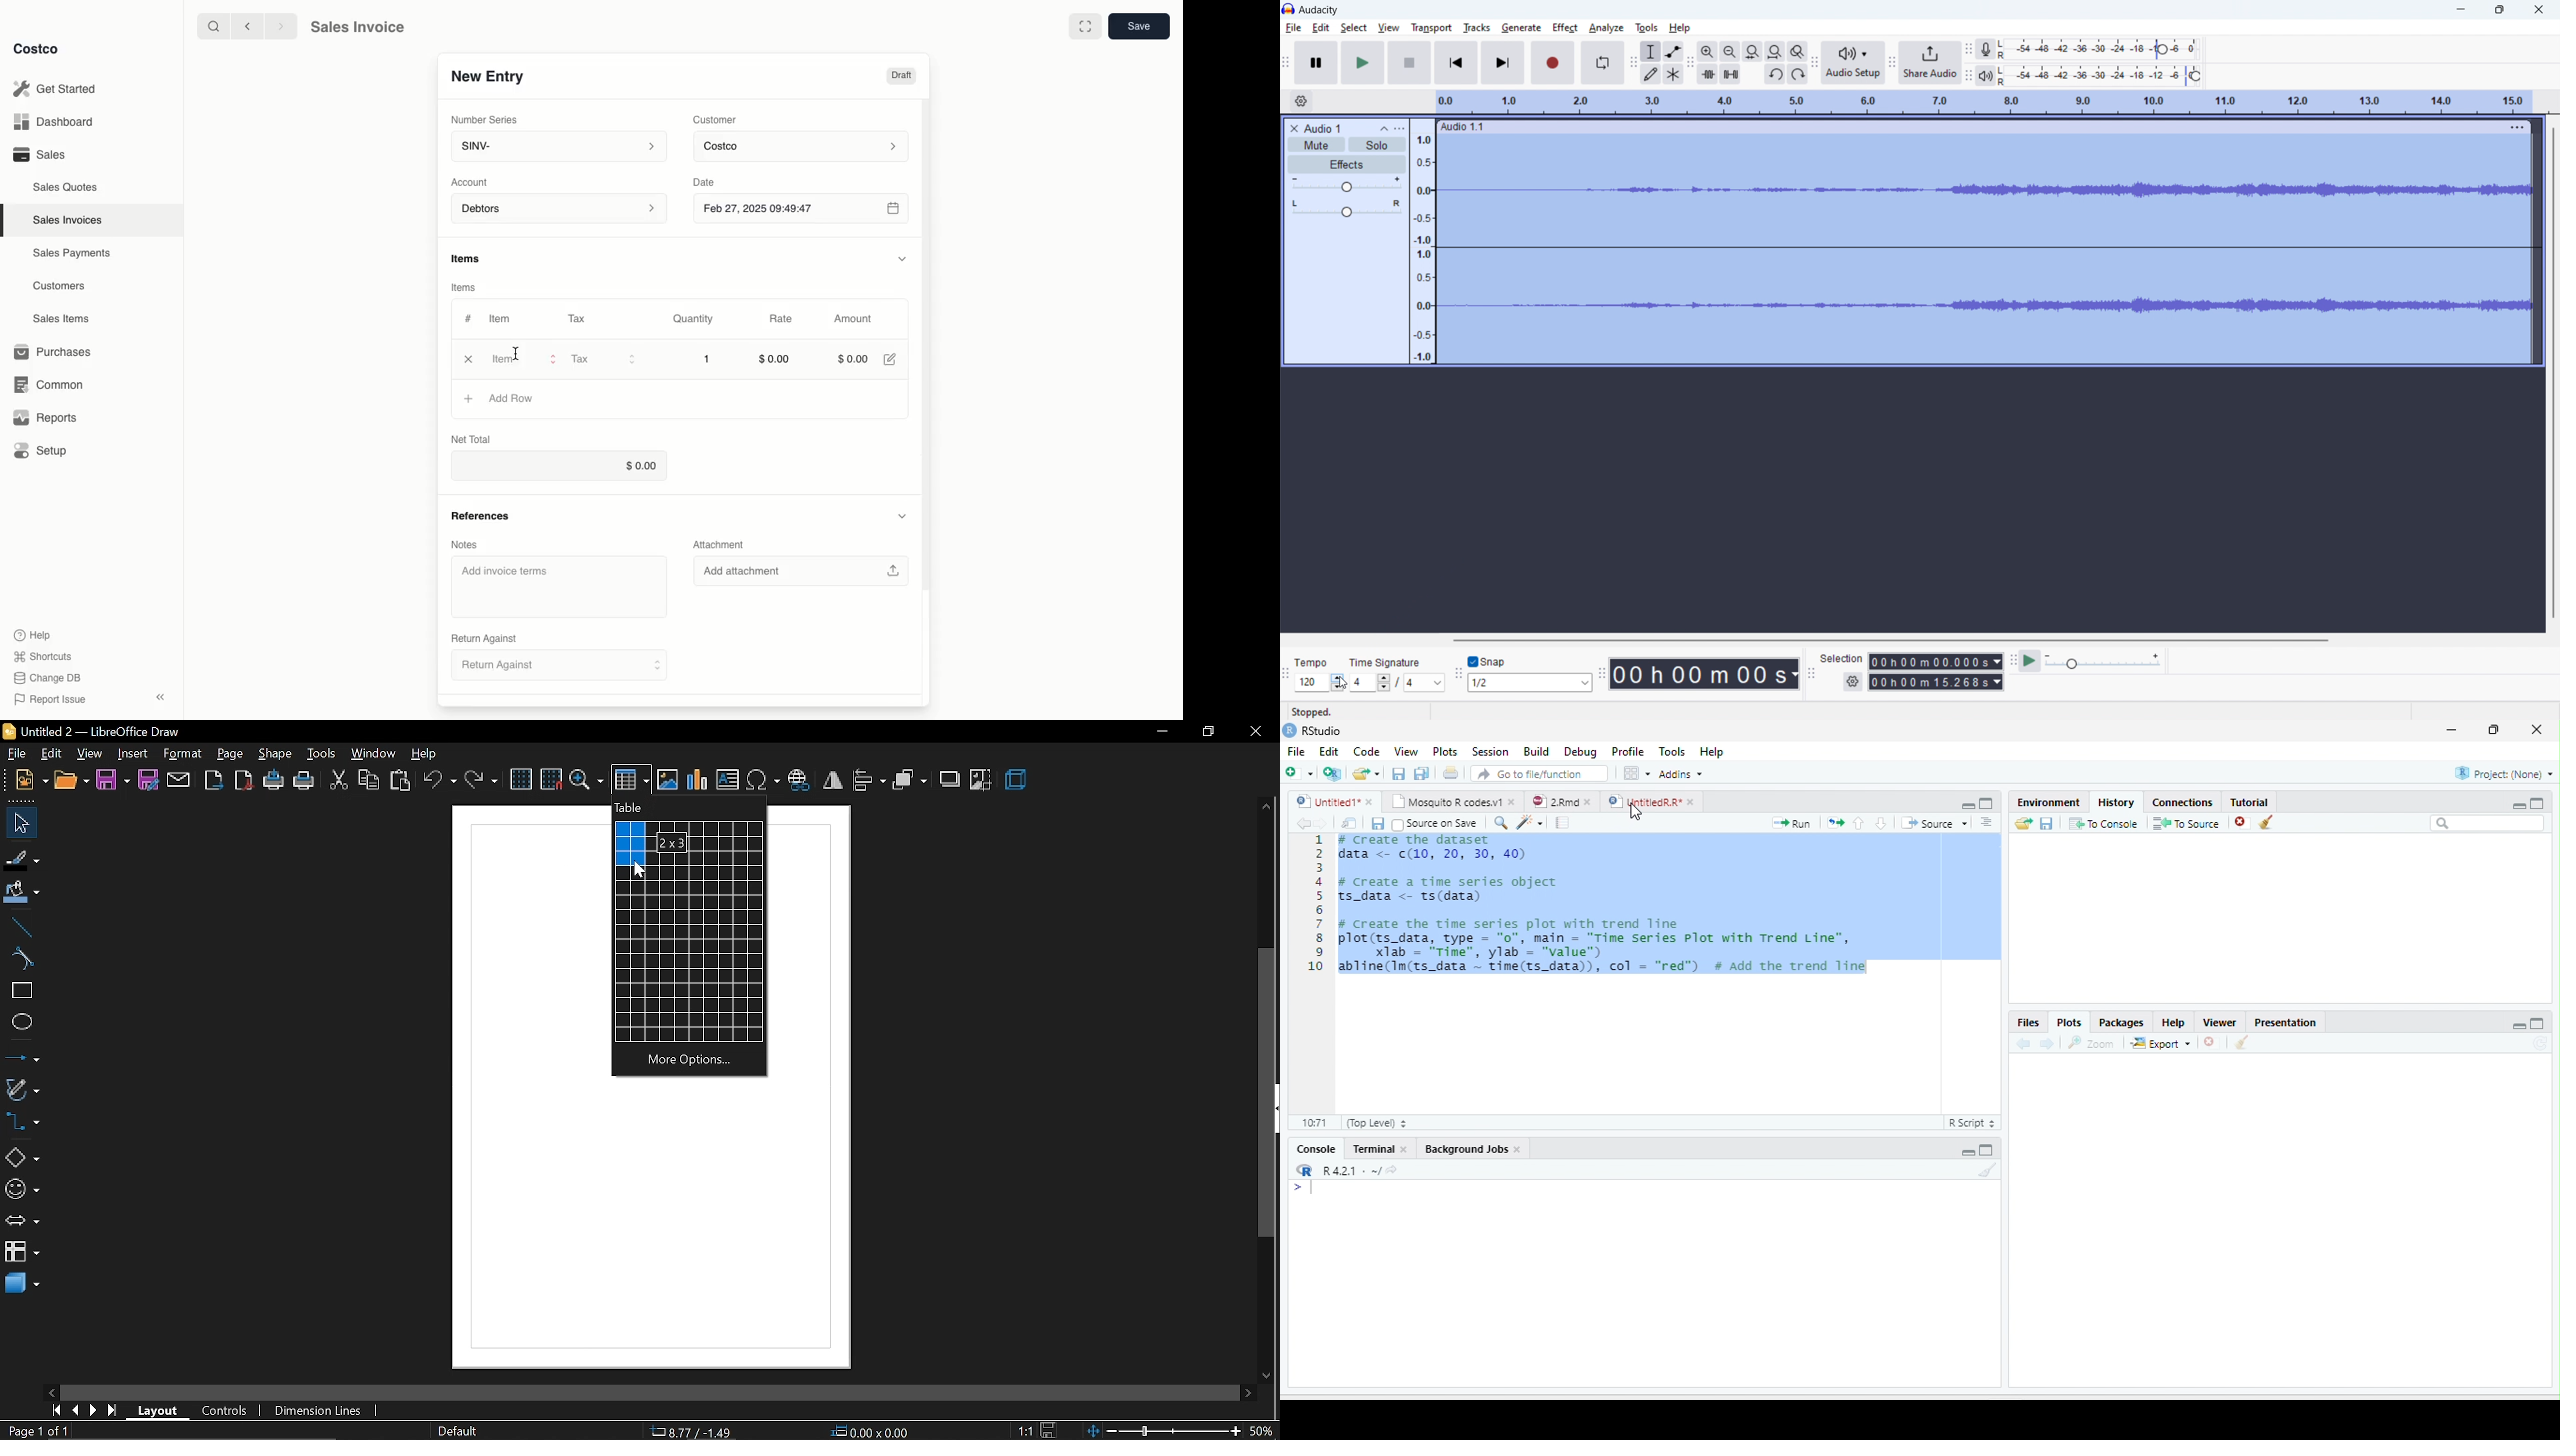 This screenshot has height=1456, width=2576. What do you see at coordinates (556, 464) in the screenshot?
I see `$0.00` at bounding box center [556, 464].